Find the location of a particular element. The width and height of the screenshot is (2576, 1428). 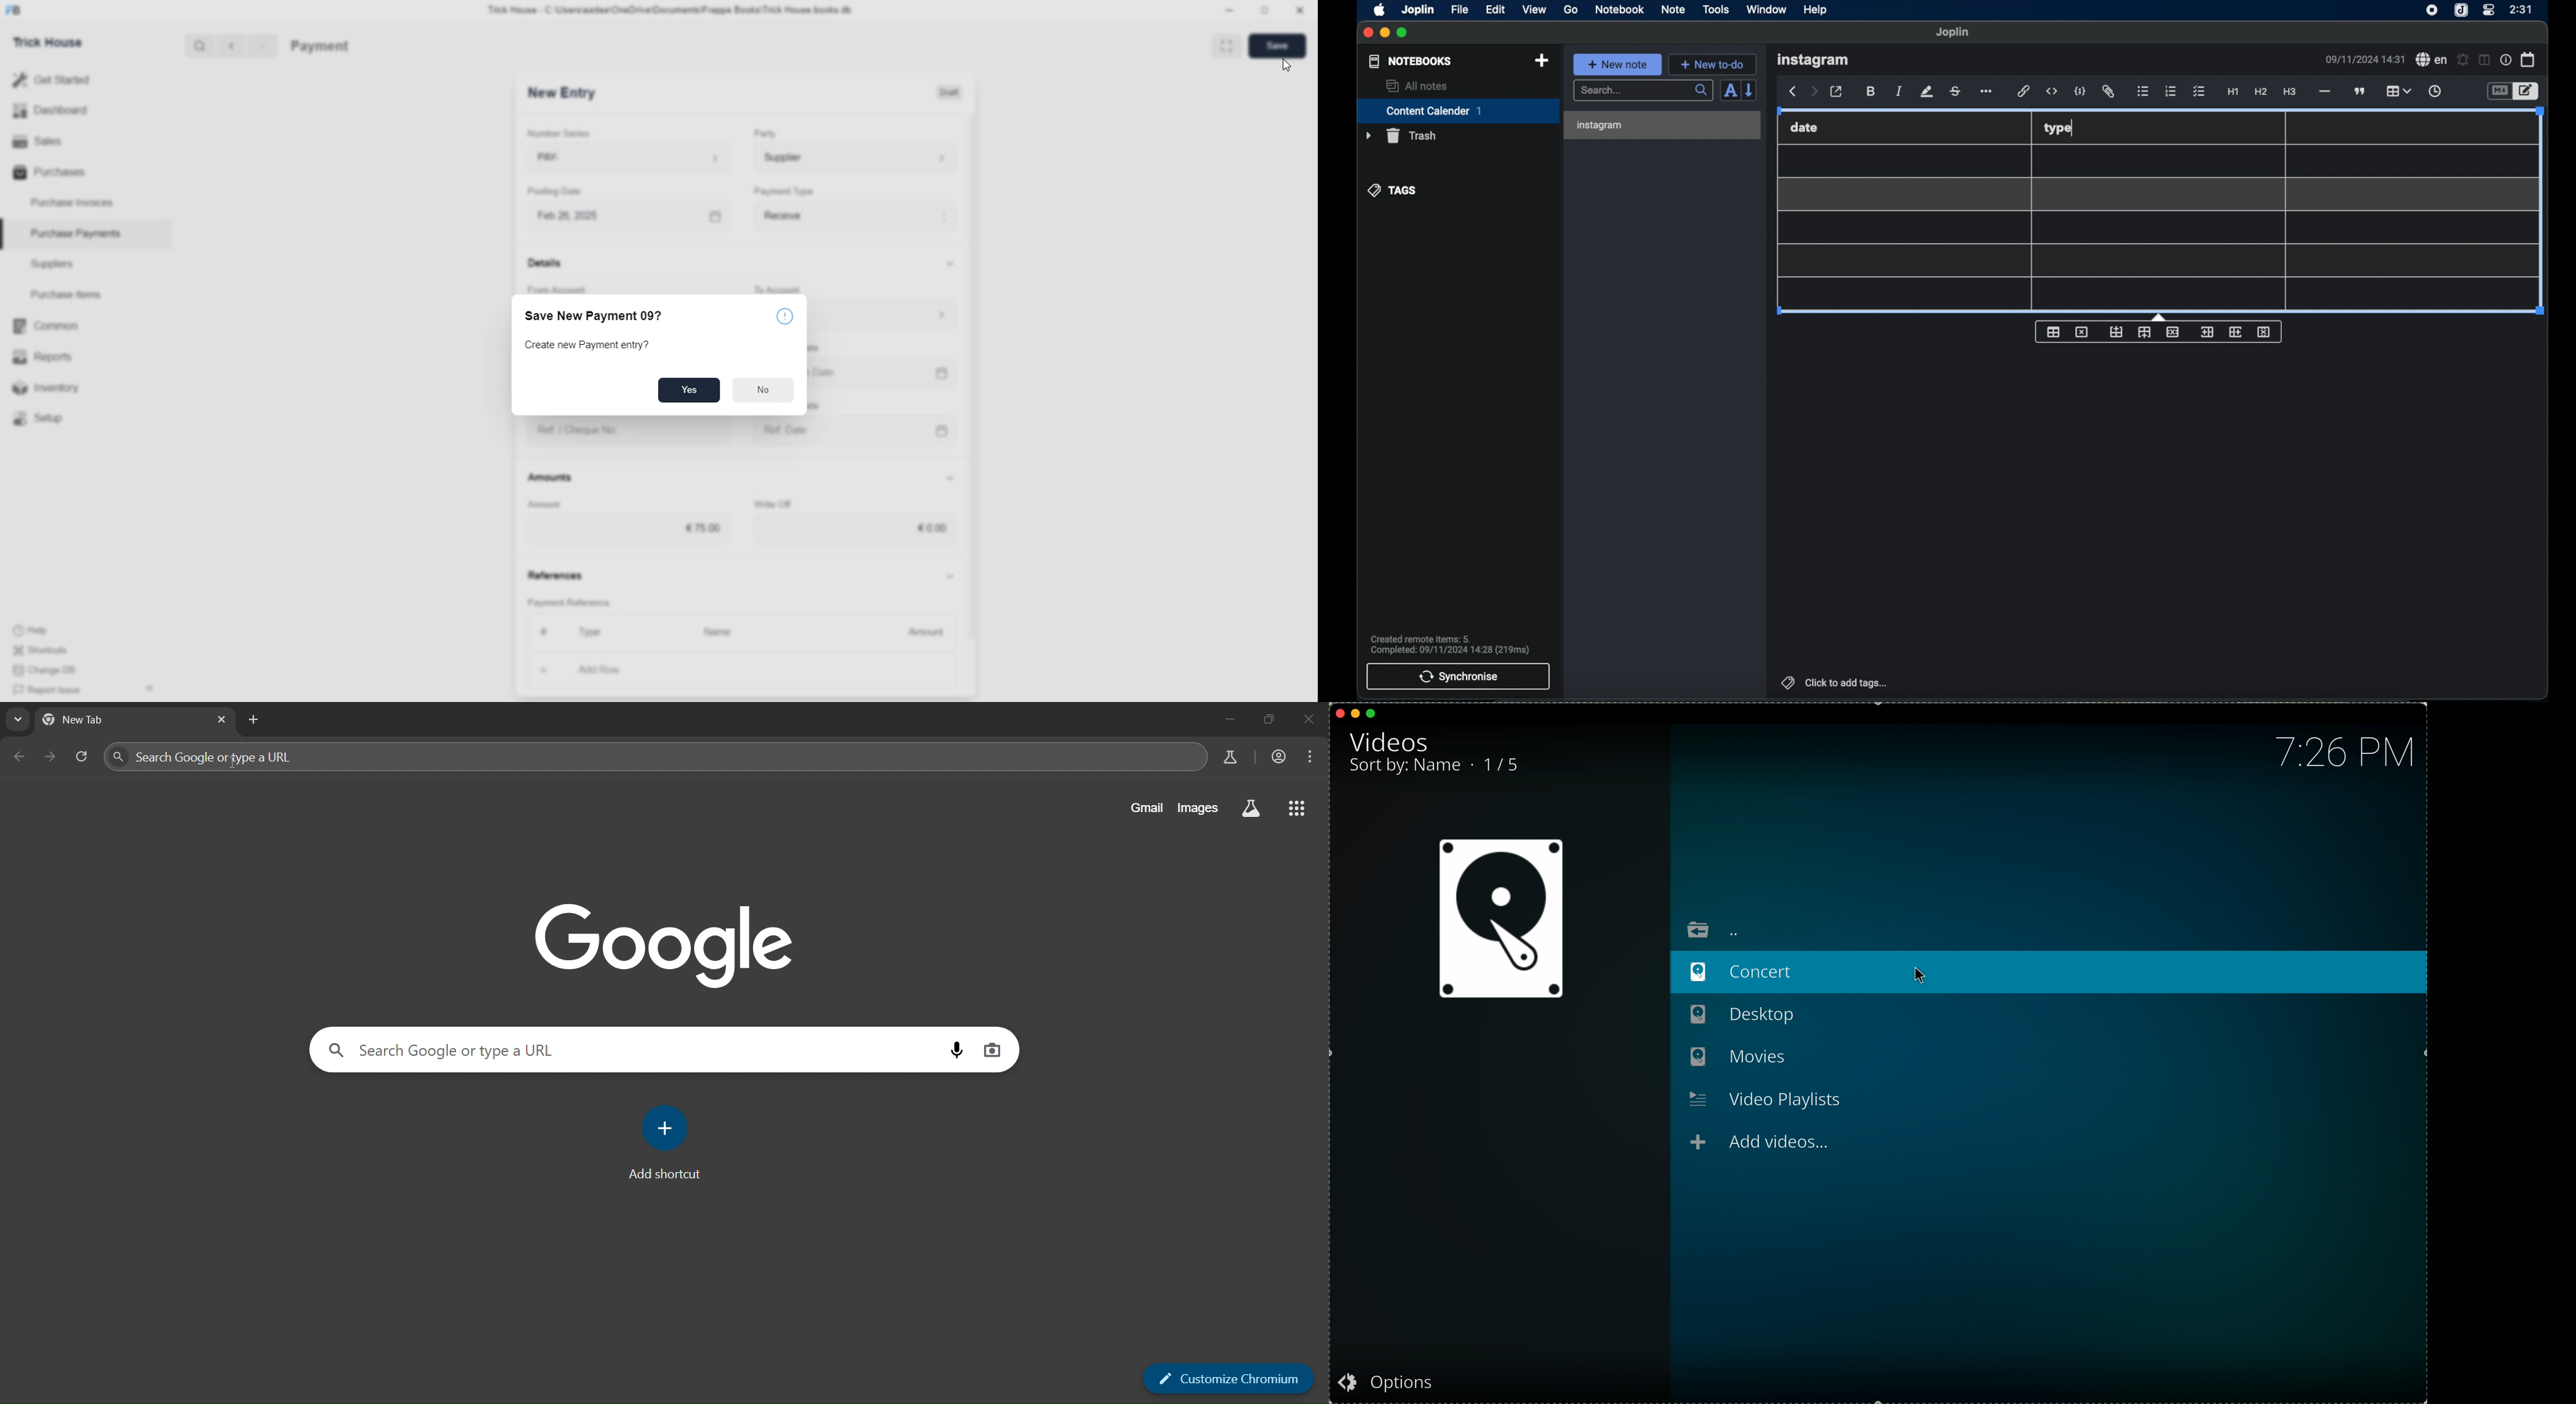

reload page is located at coordinates (82, 755).